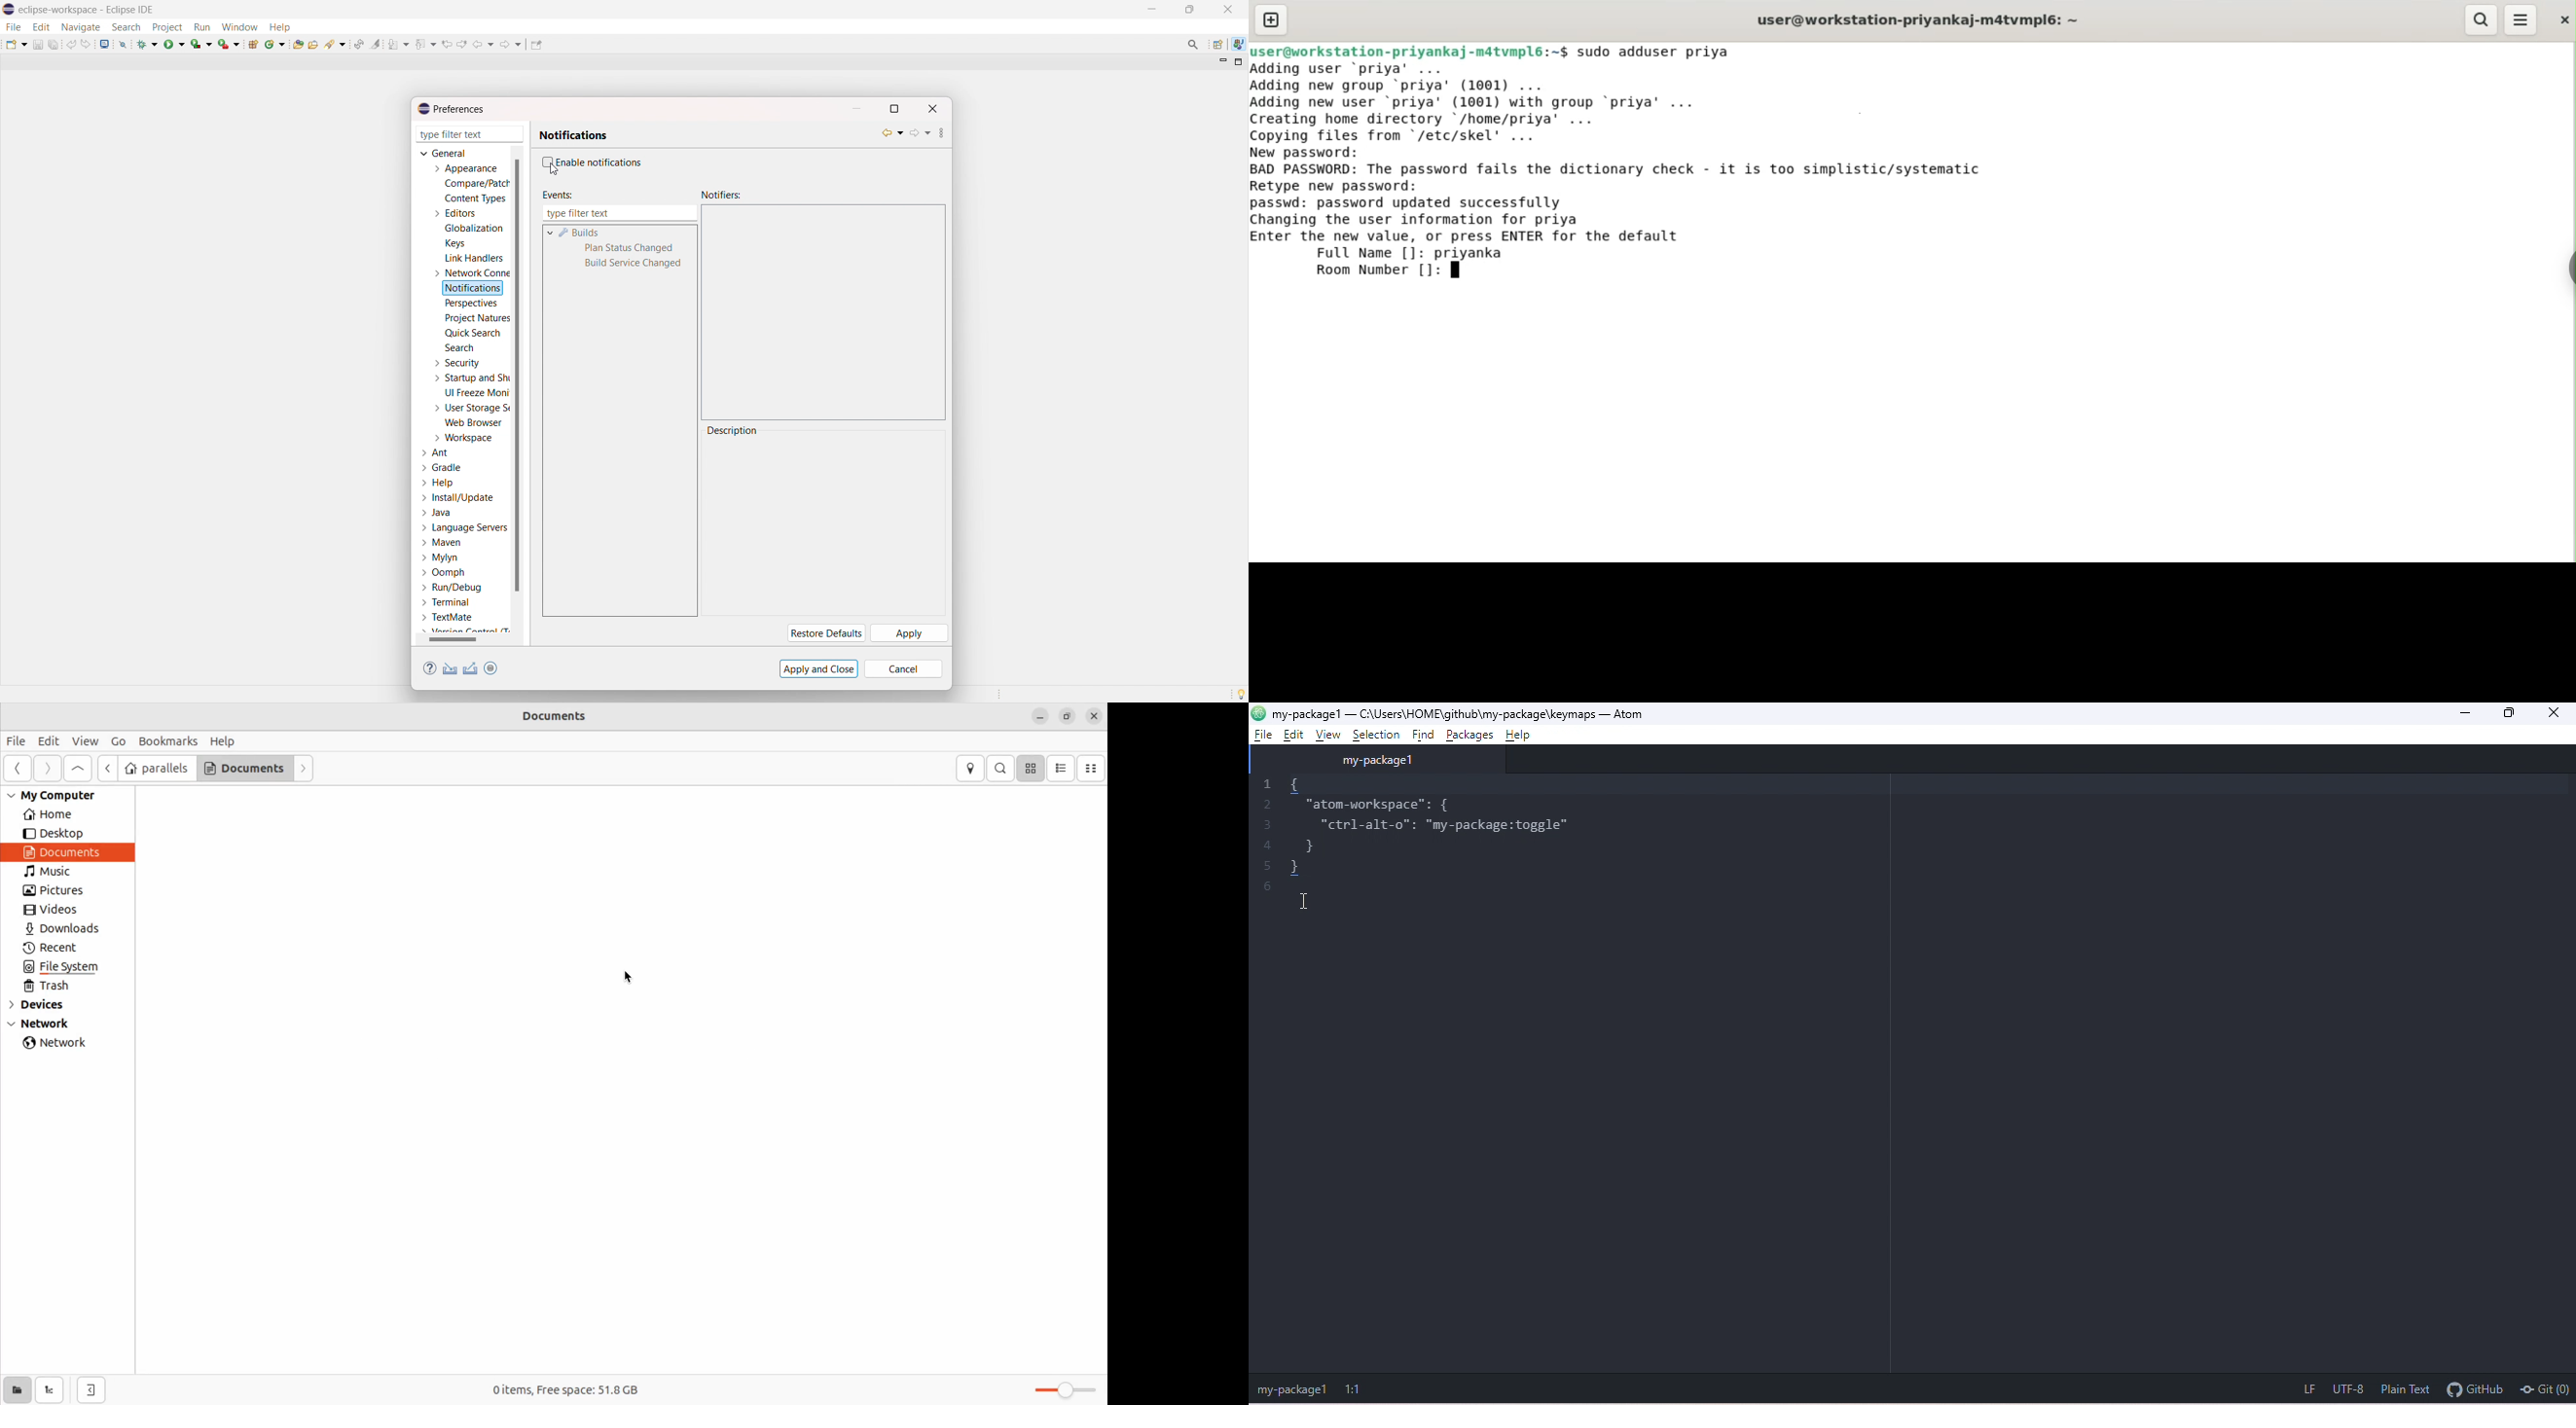 The image size is (2576, 1428). What do you see at coordinates (44, 1024) in the screenshot?
I see `Network` at bounding box center [44, 1024].